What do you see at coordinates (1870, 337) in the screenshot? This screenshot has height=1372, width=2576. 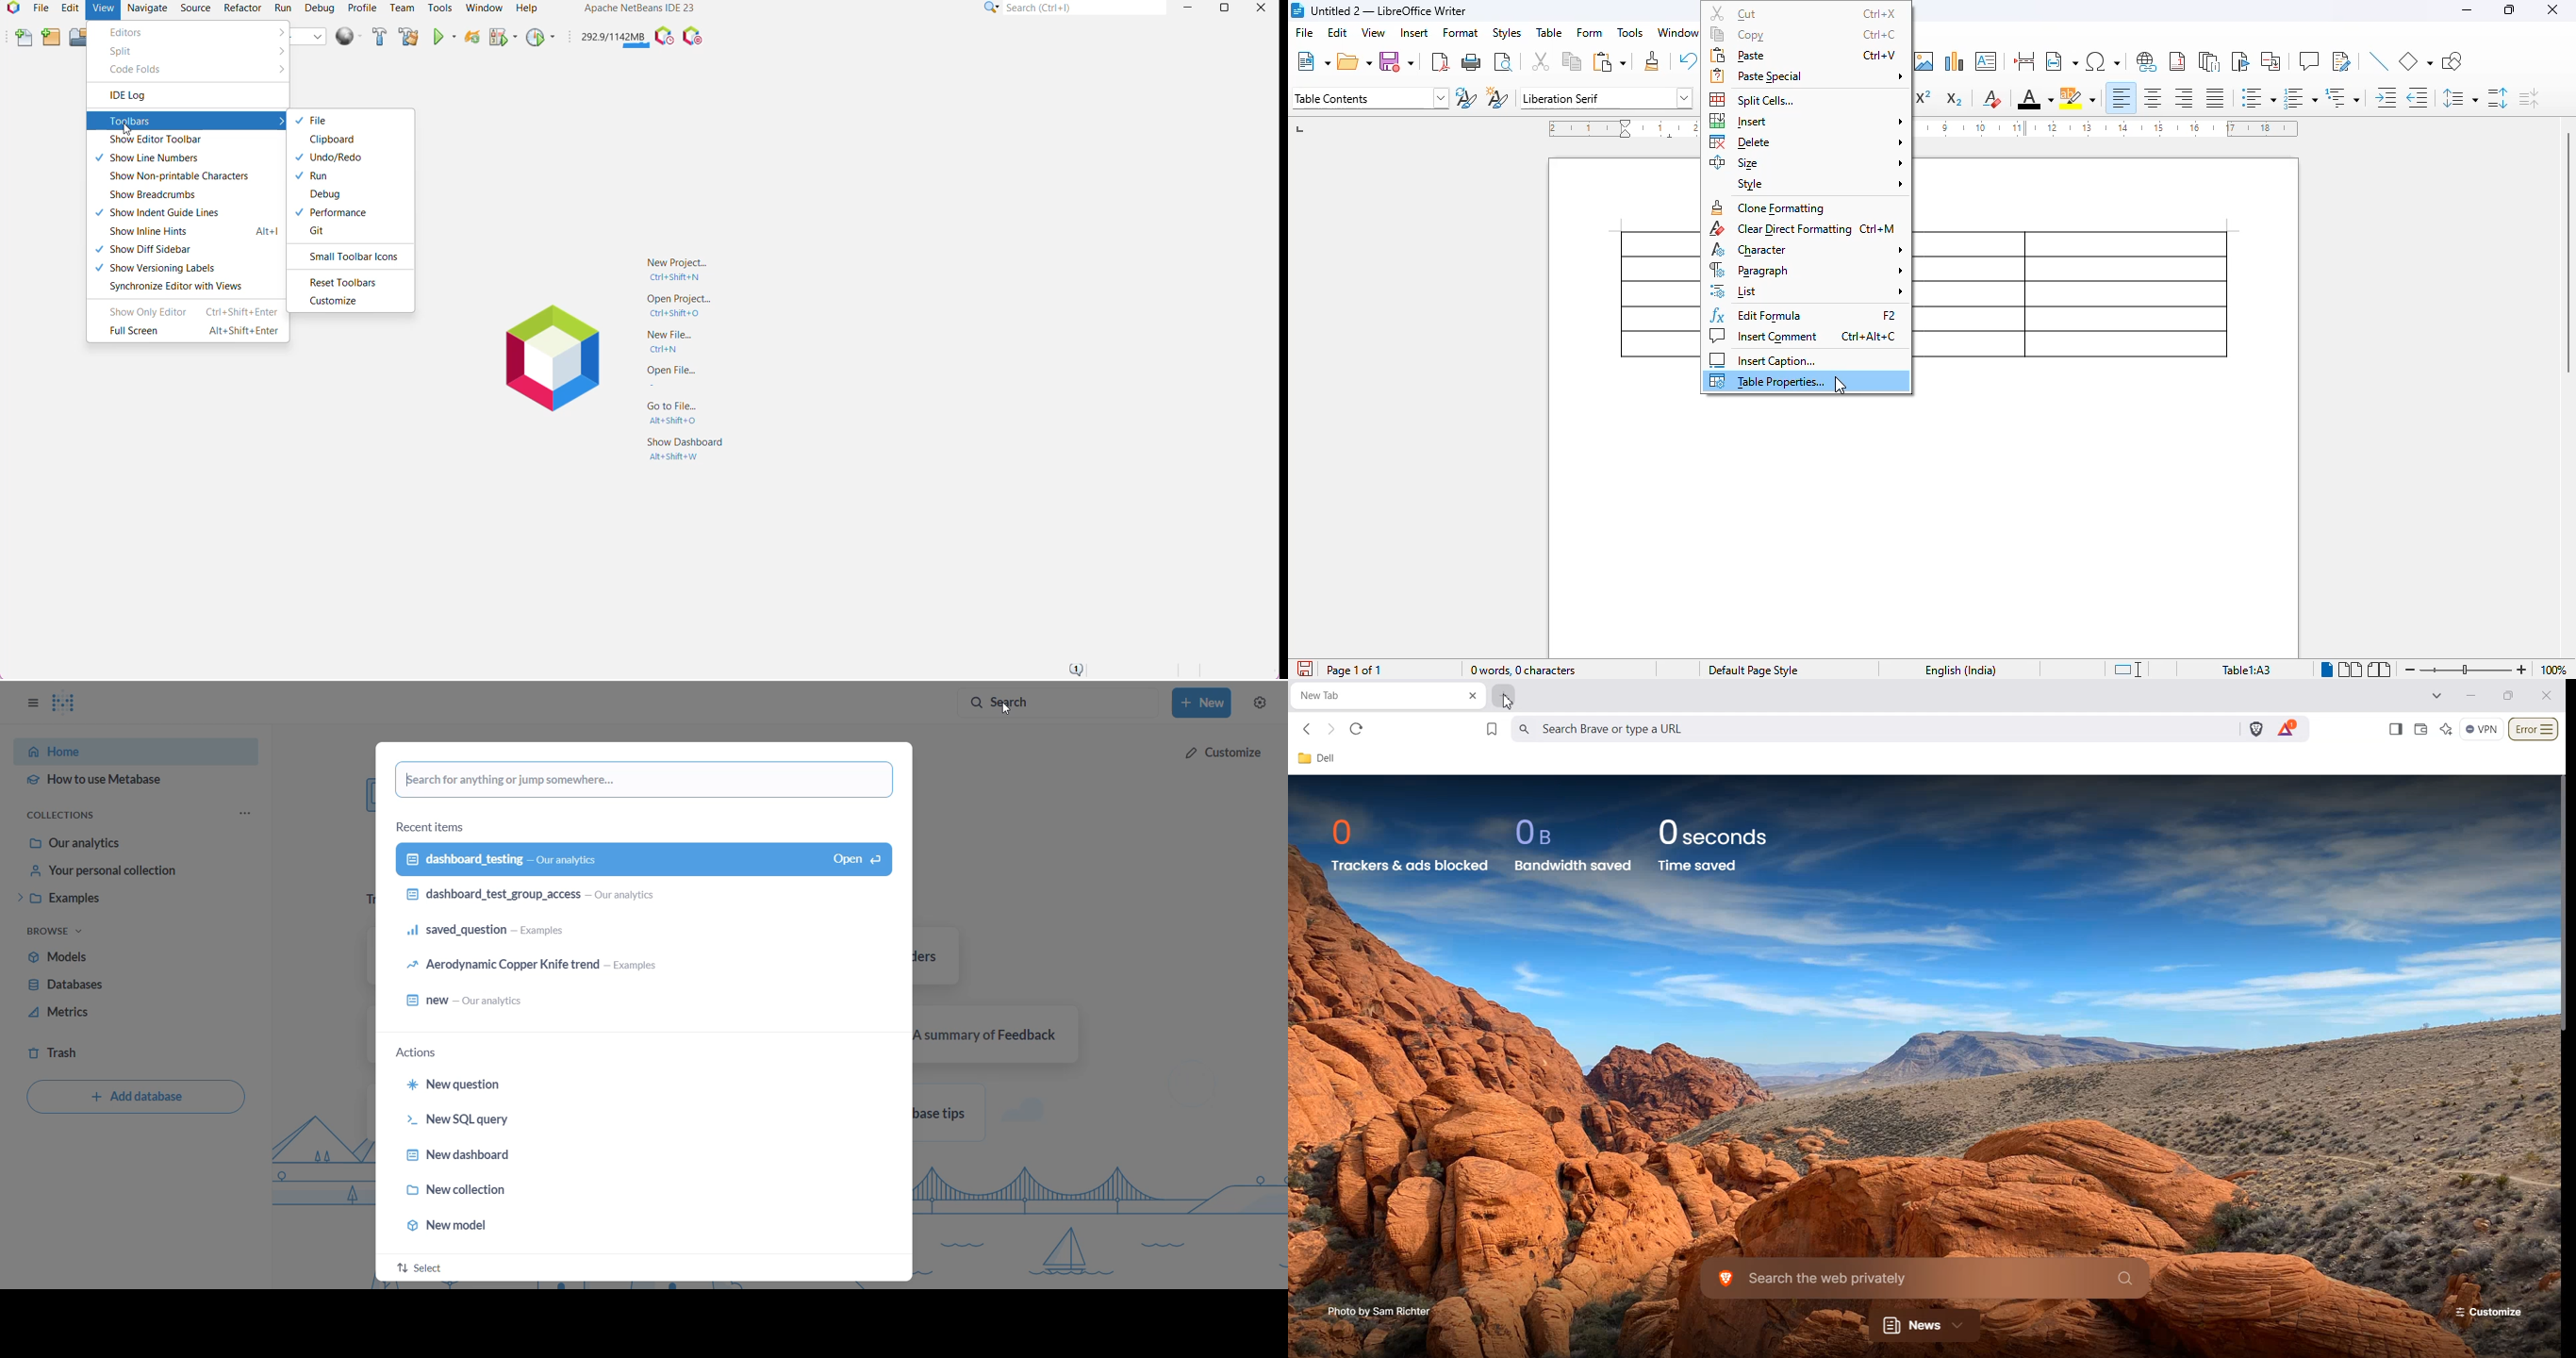 I see `shortcut for insert comment` at bounding box center [1870, 337].